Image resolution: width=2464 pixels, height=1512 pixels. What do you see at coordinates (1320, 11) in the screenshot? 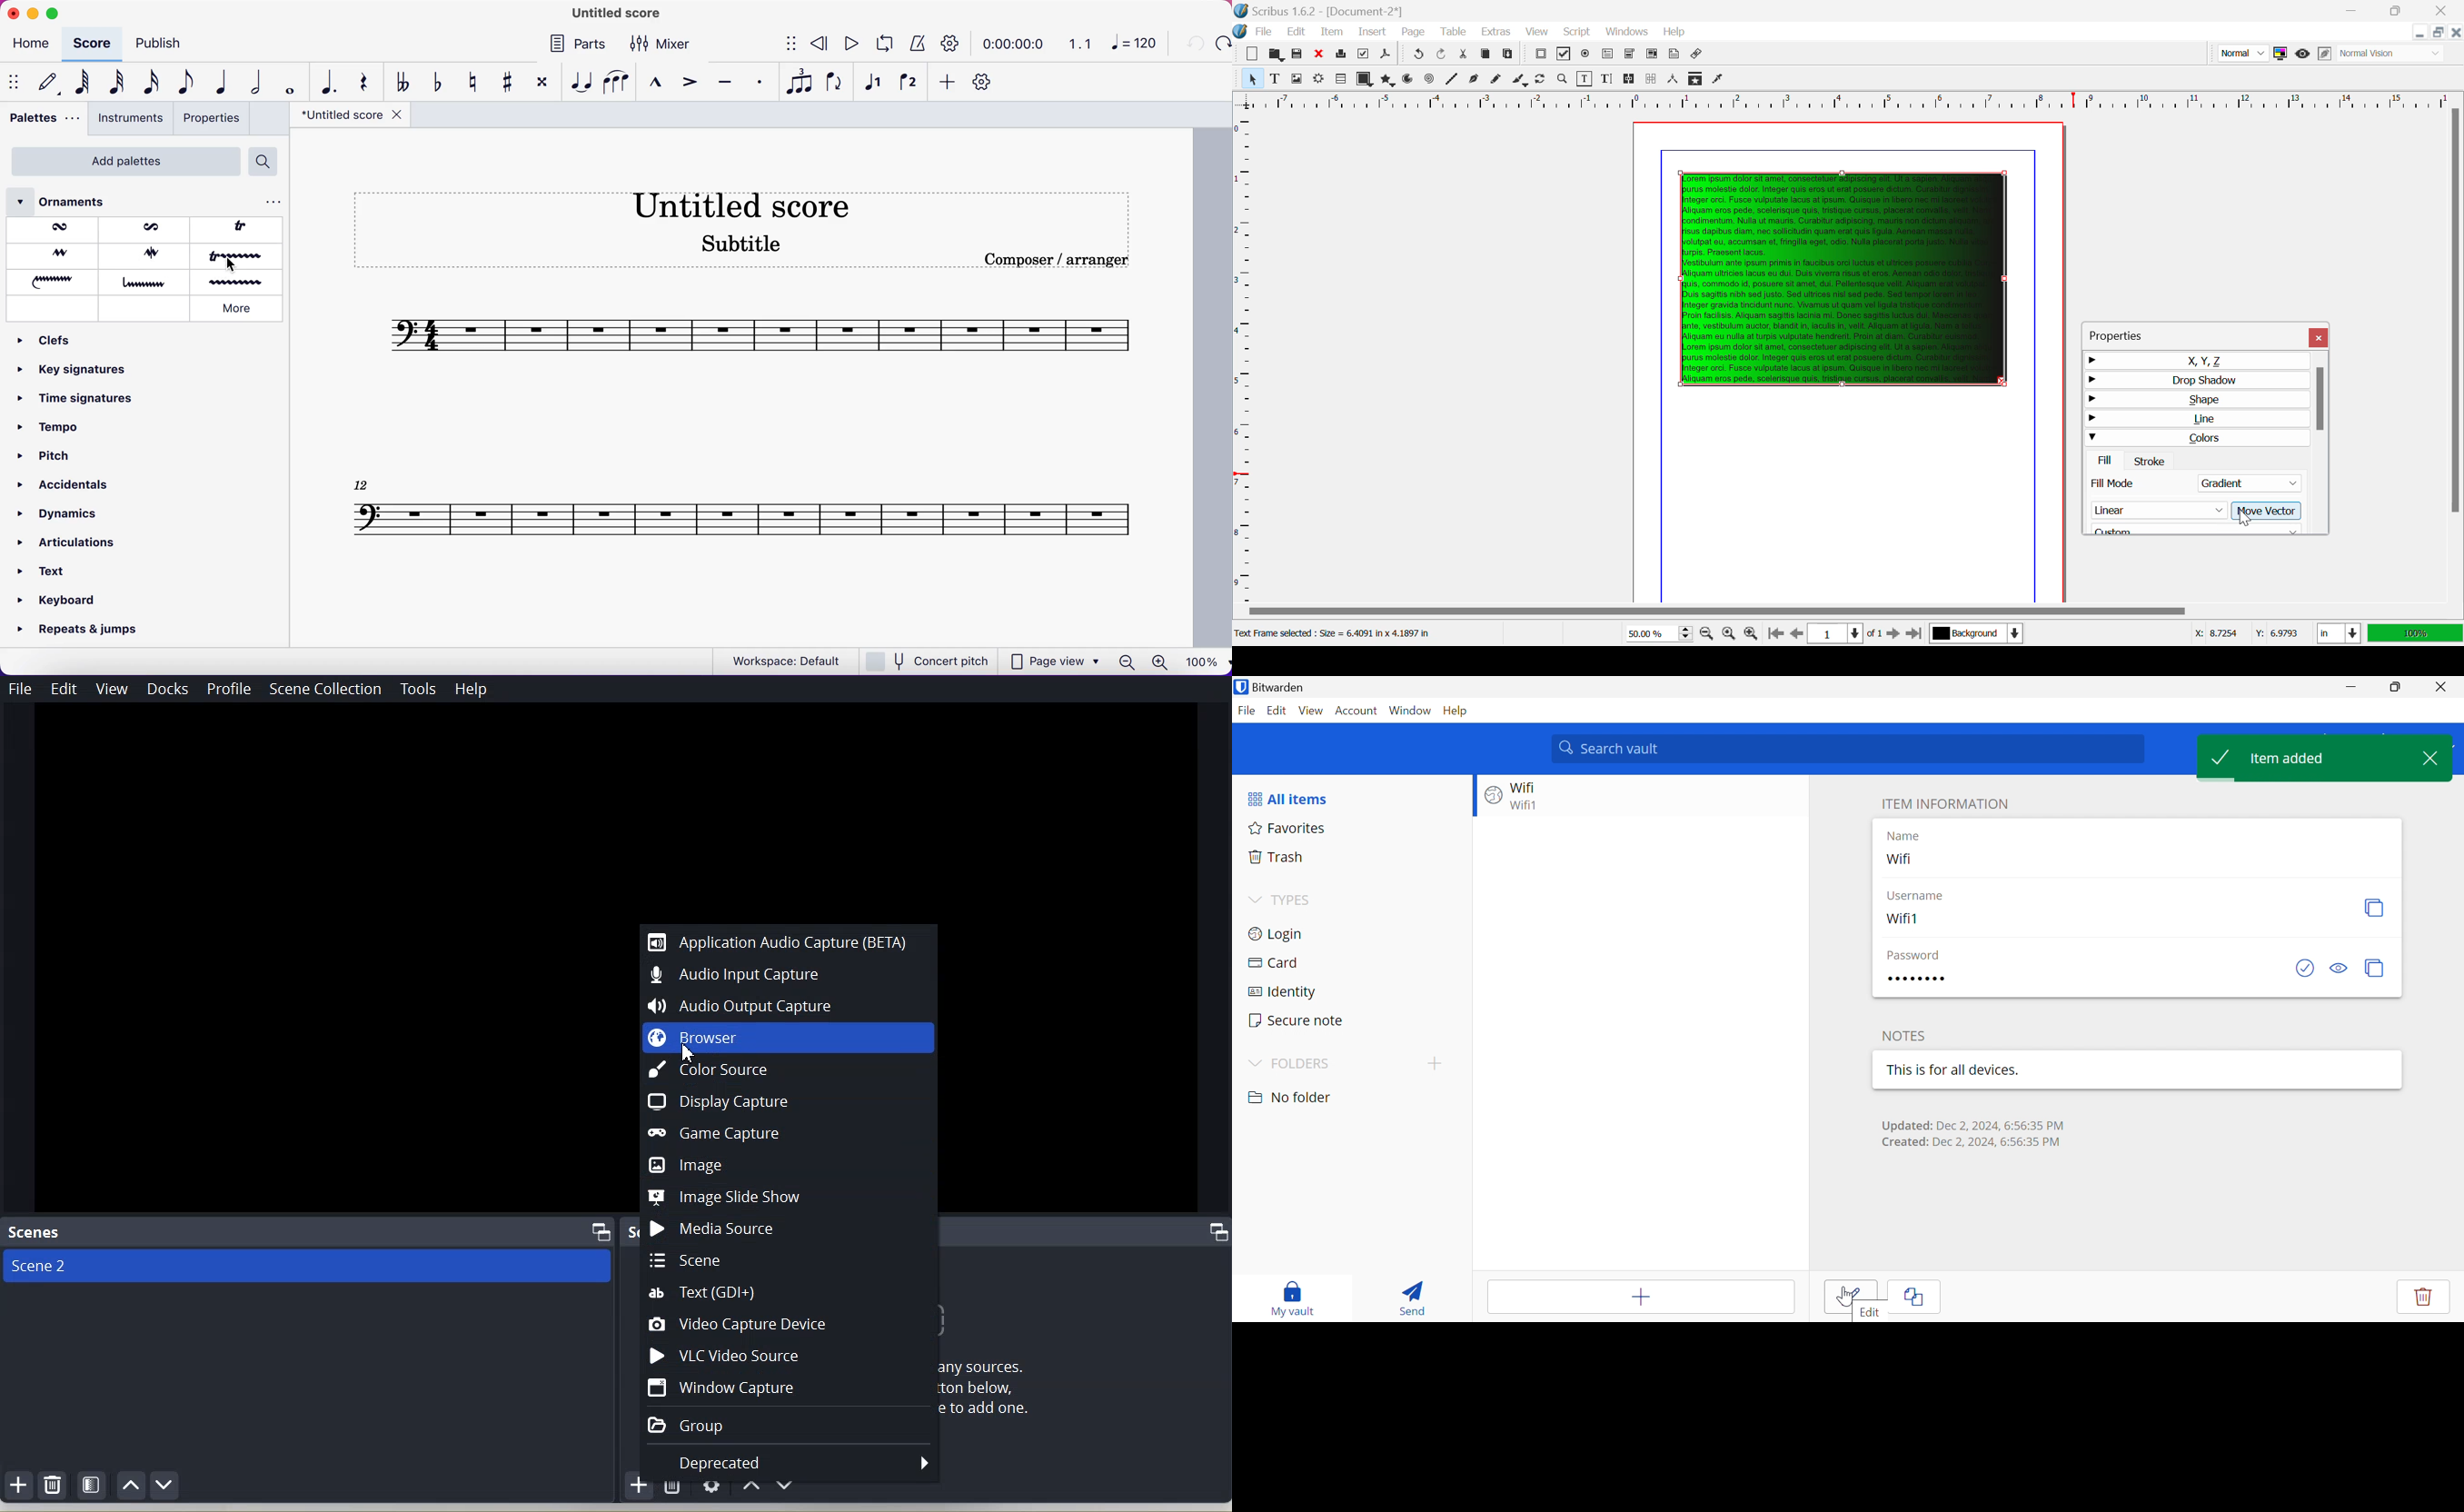
I see `Scribus 1.62 - [Document-2*]` at bounding box center [1320, 11].